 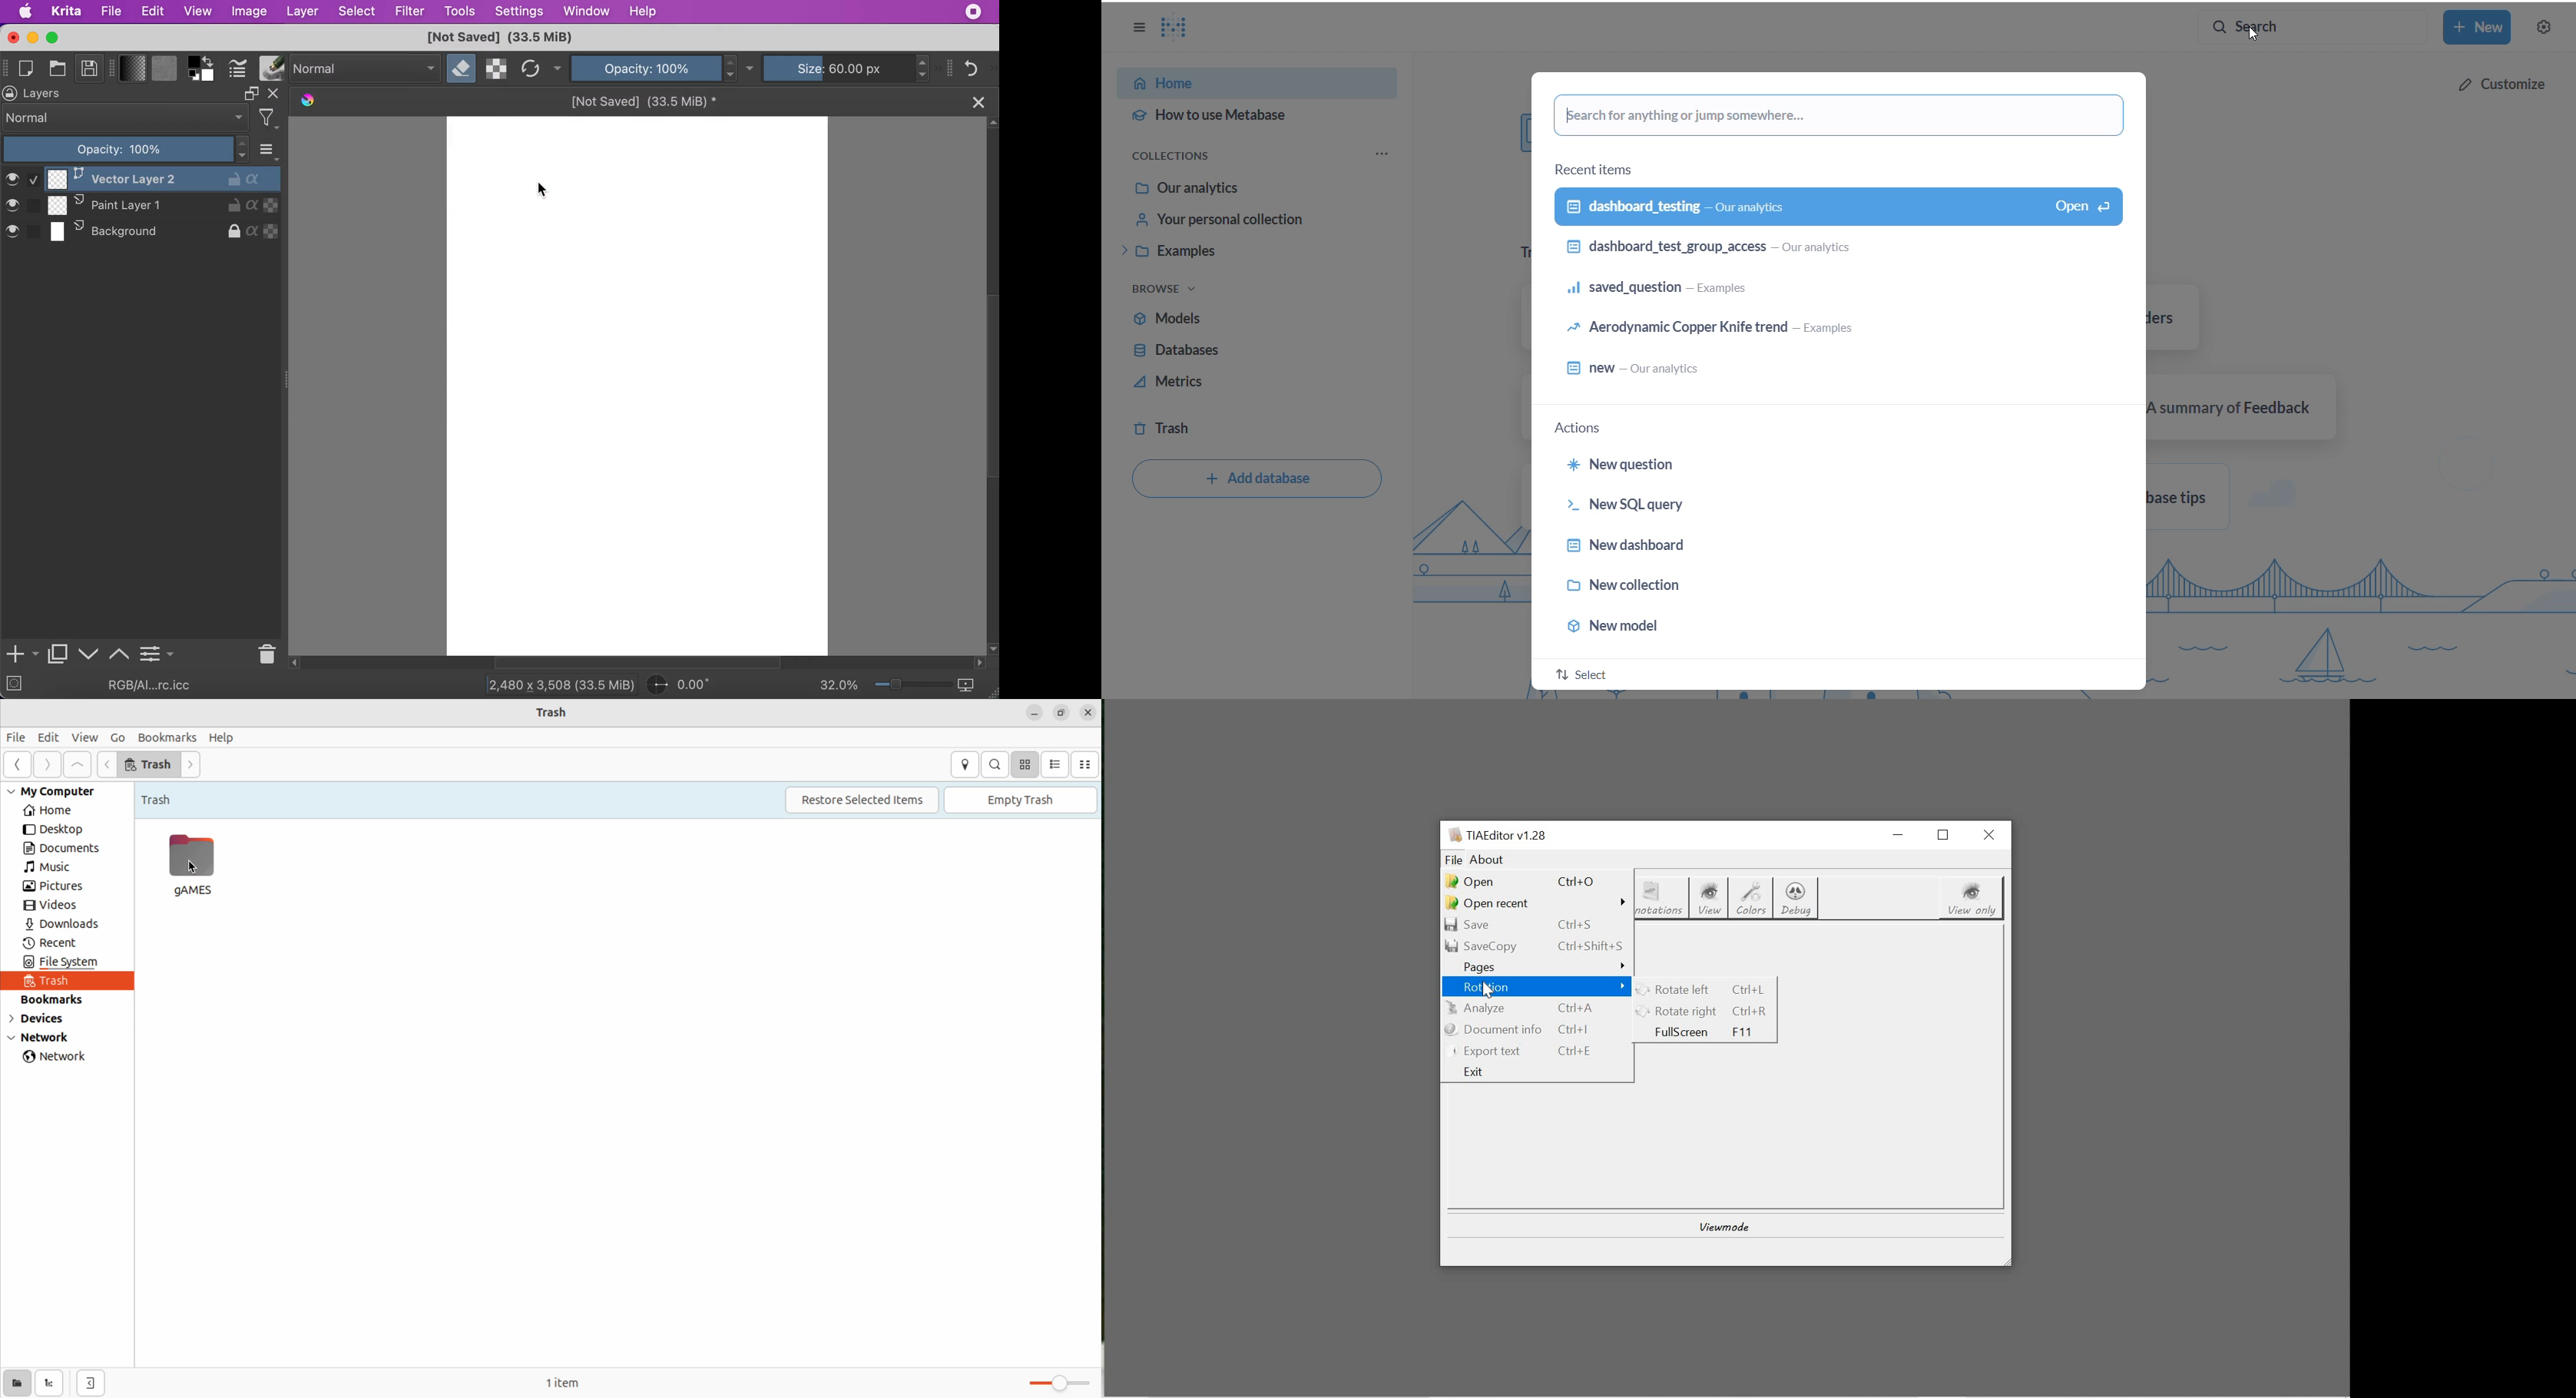 What do you see at coordinates (1992, 835) in the screenshot?
I see `close` at bounding box center [1992, 835].